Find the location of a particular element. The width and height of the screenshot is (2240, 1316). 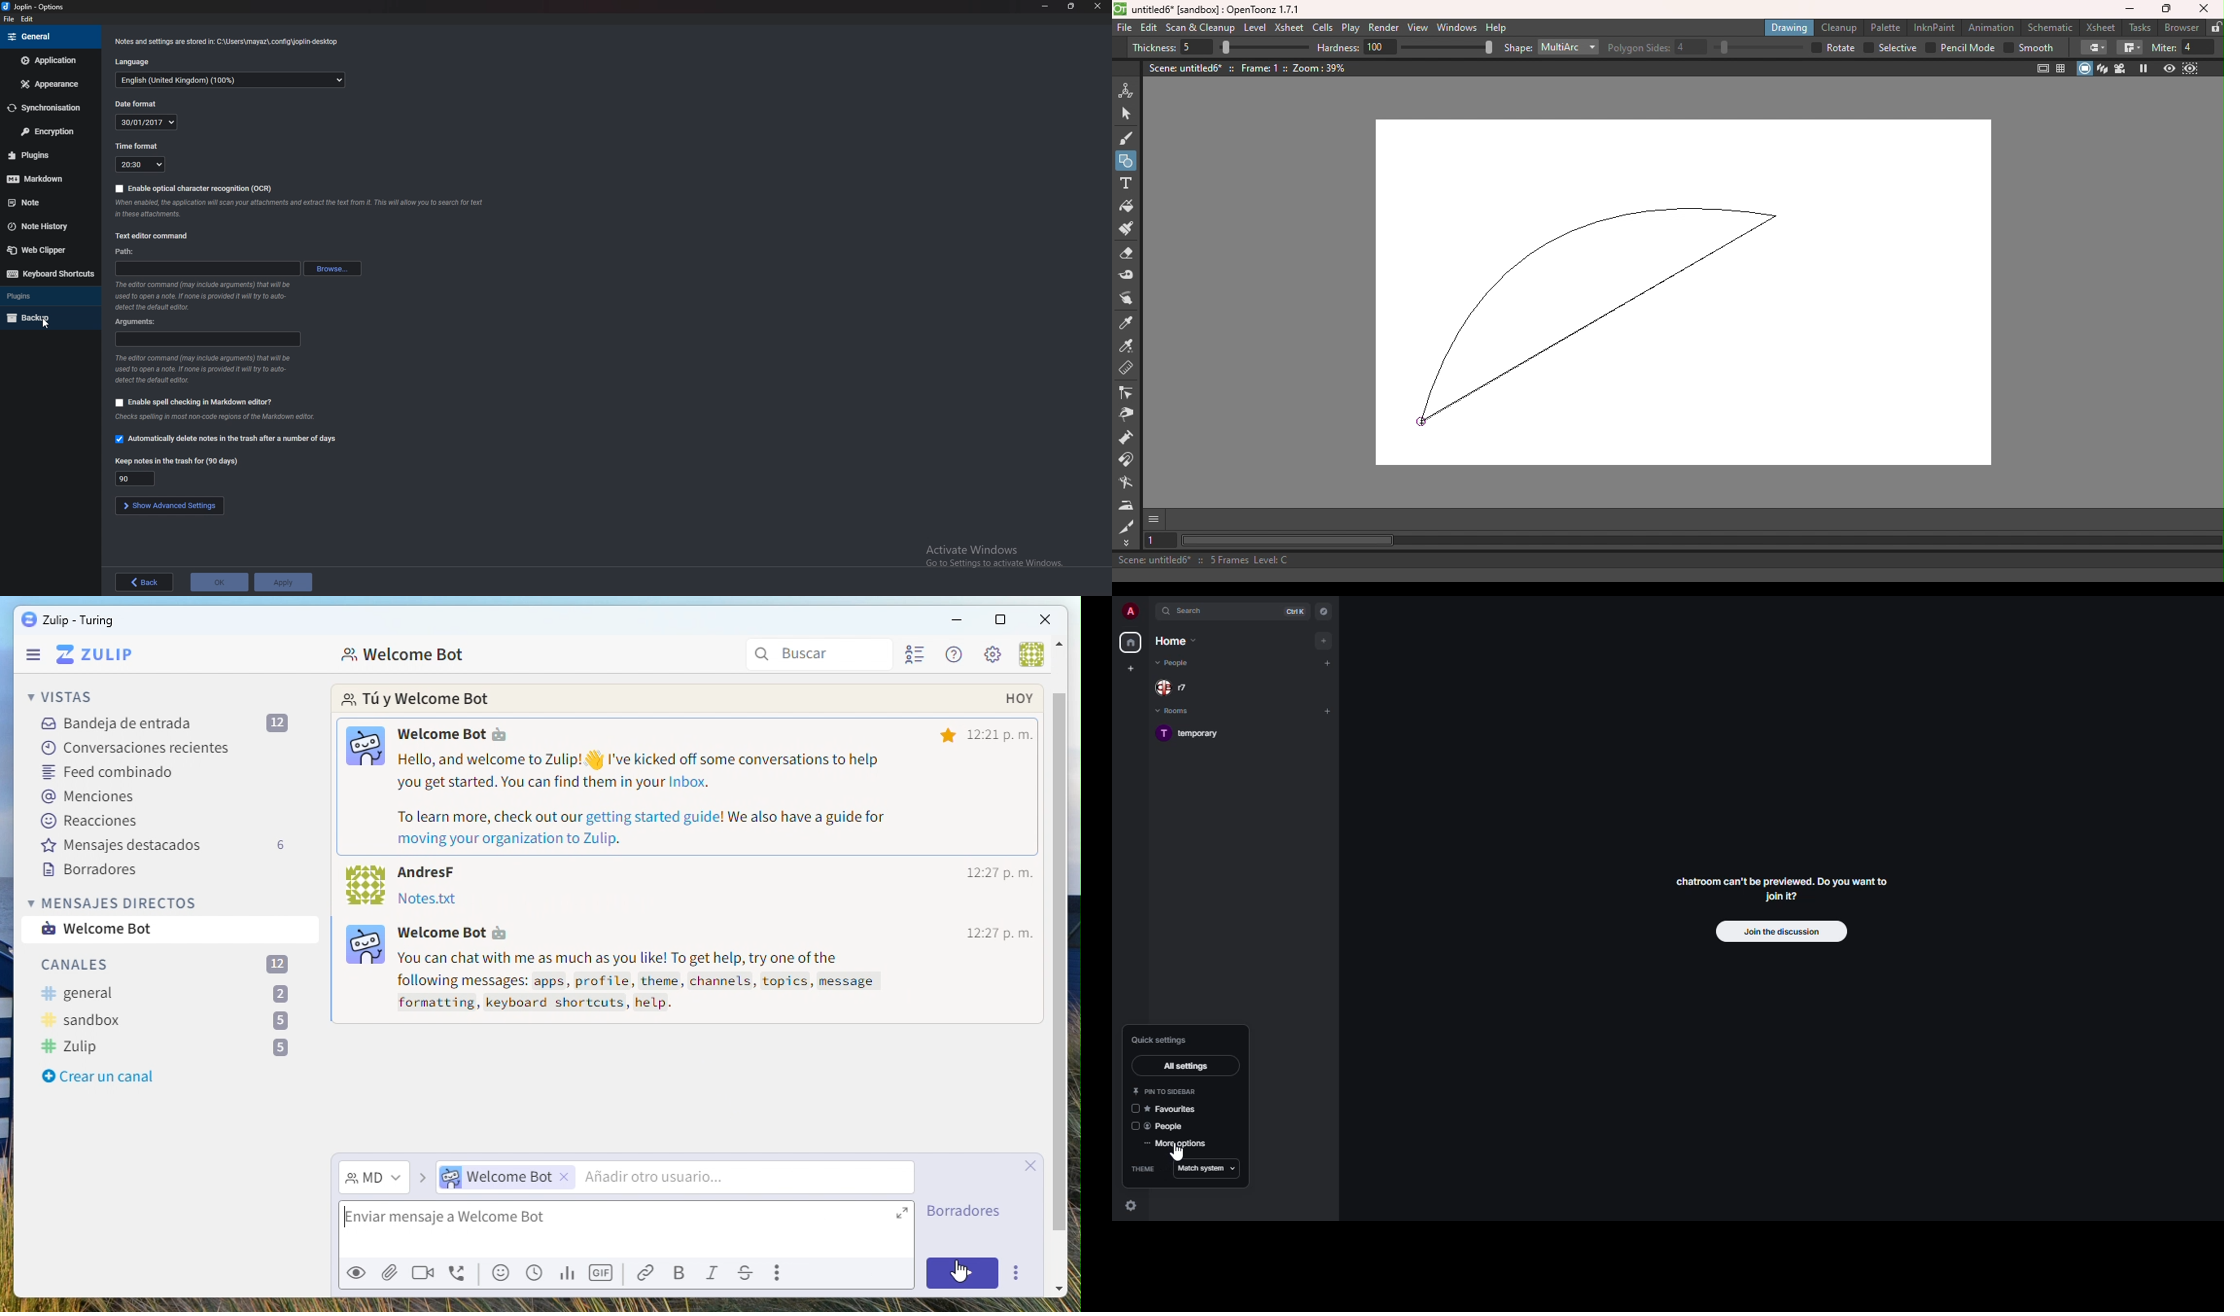

home is located at coordinates (1130, 642).